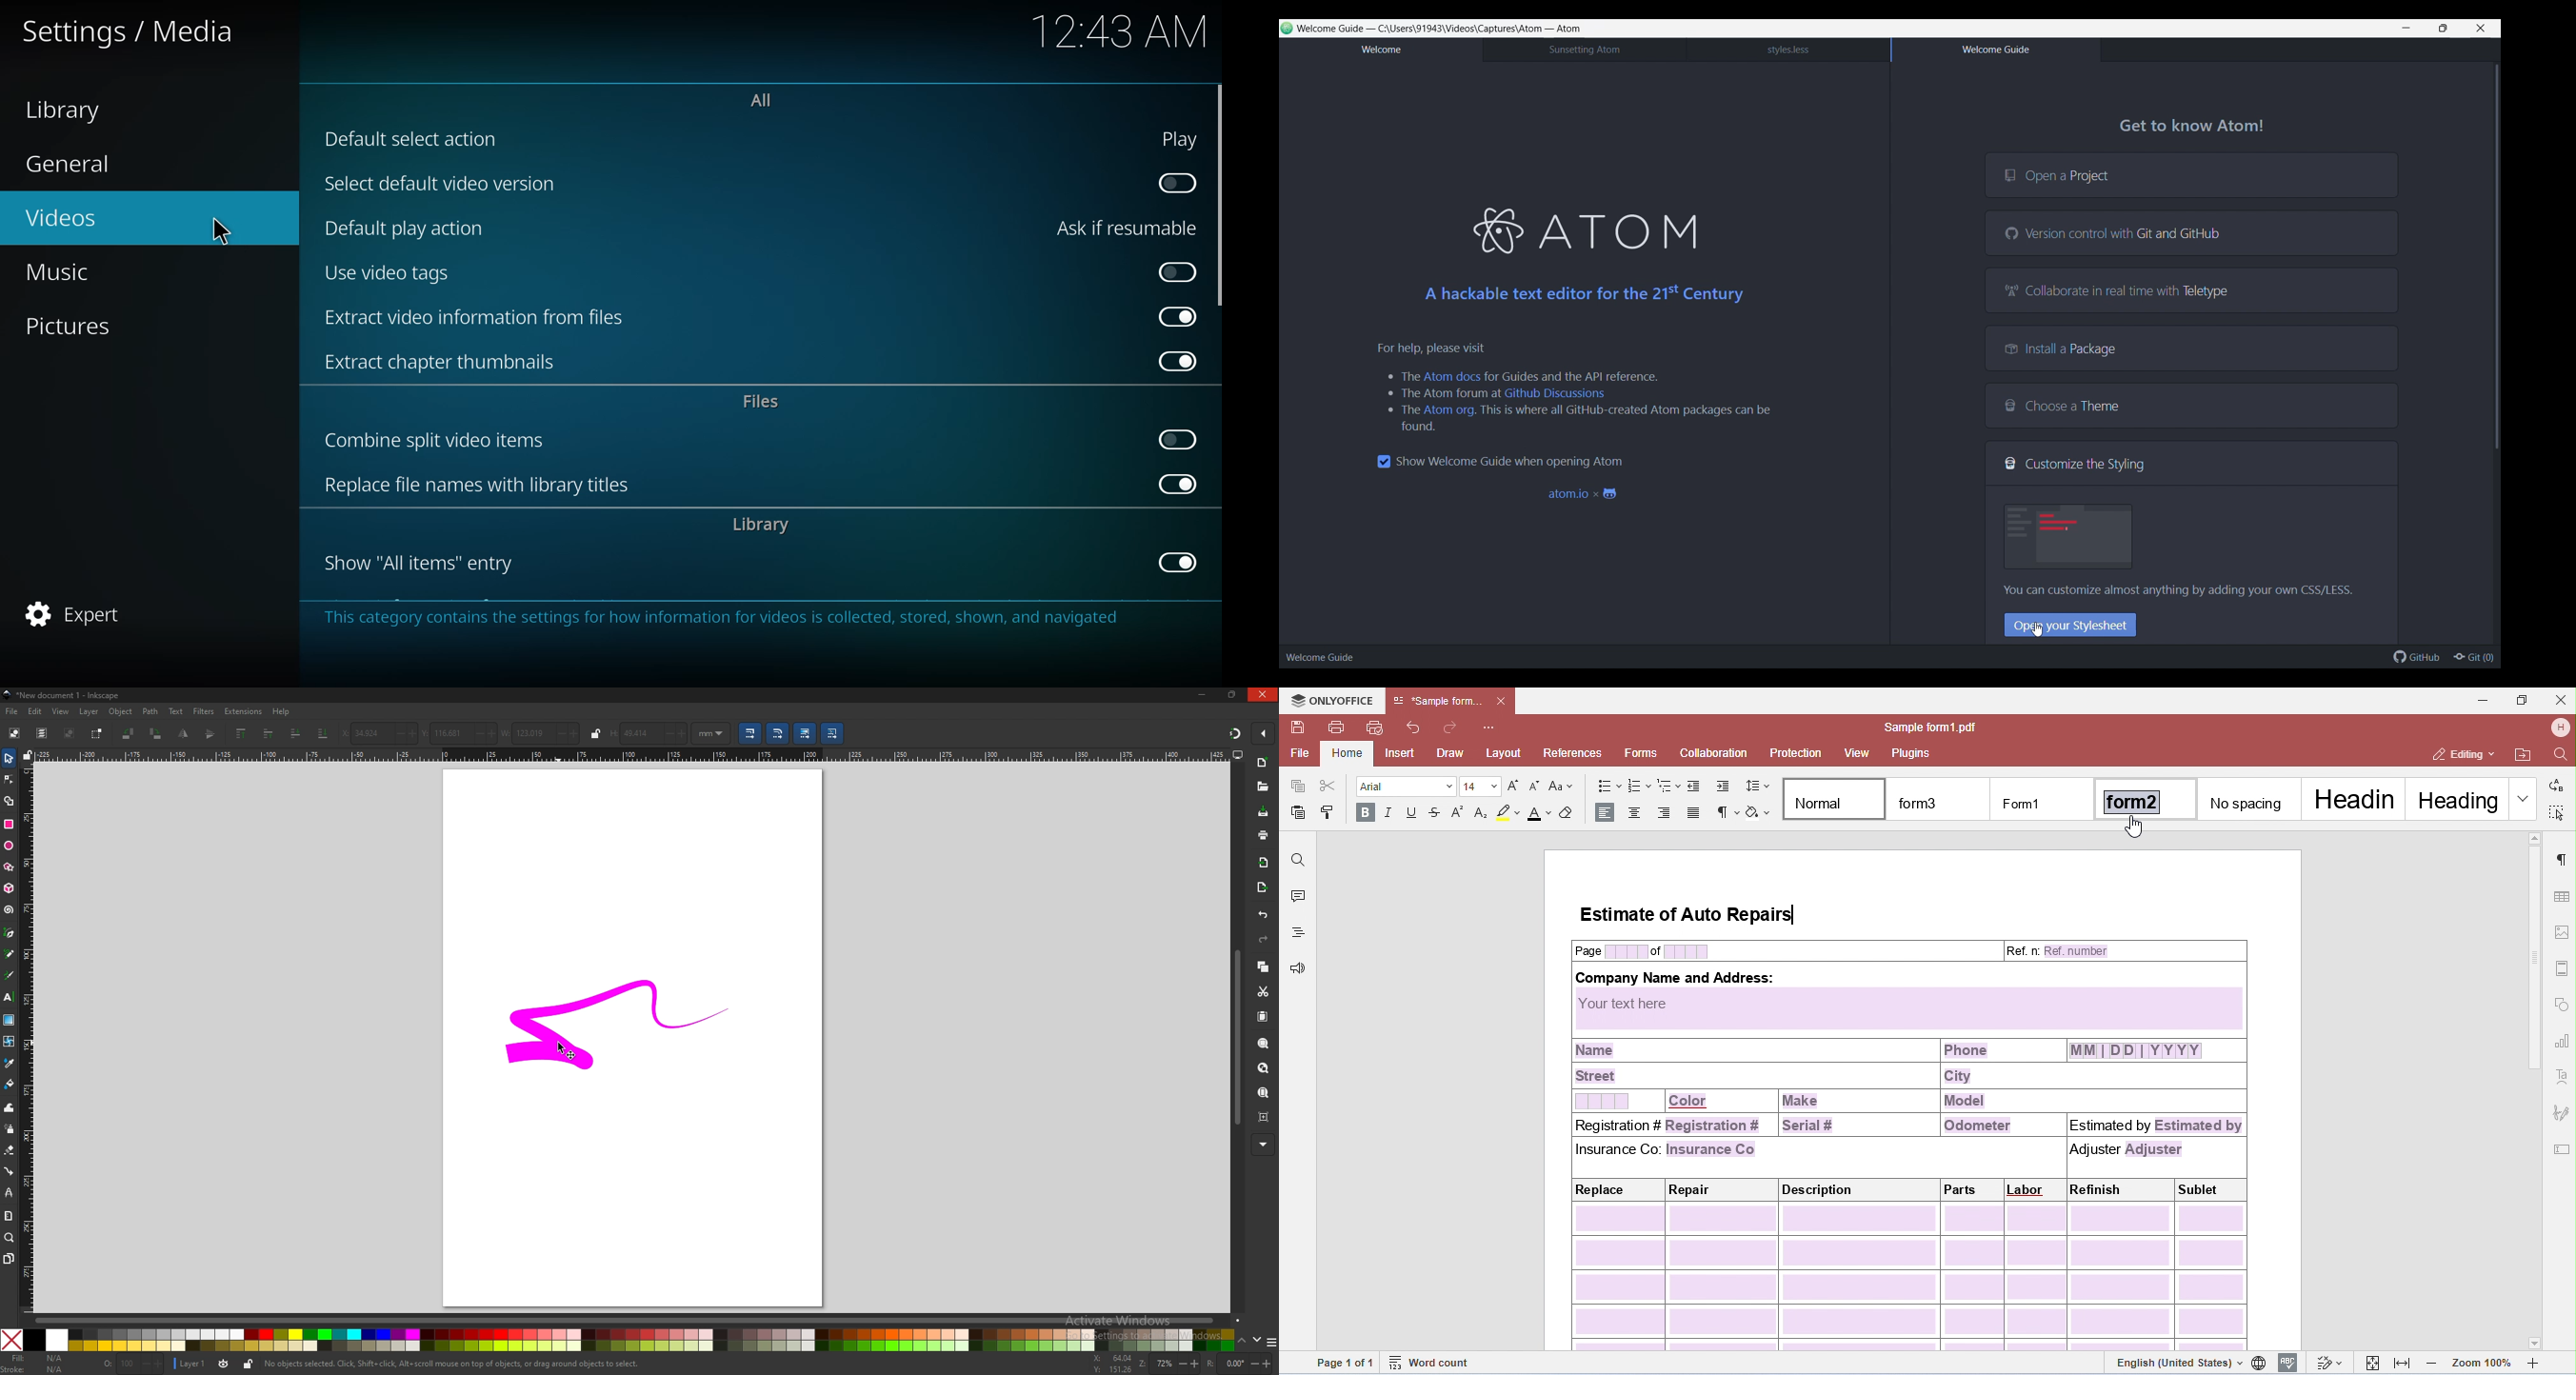 This screenshot has width=2576, height=1400. Describe the element at coordinates (64, 696) in the screenshot. I see `title` at that location.